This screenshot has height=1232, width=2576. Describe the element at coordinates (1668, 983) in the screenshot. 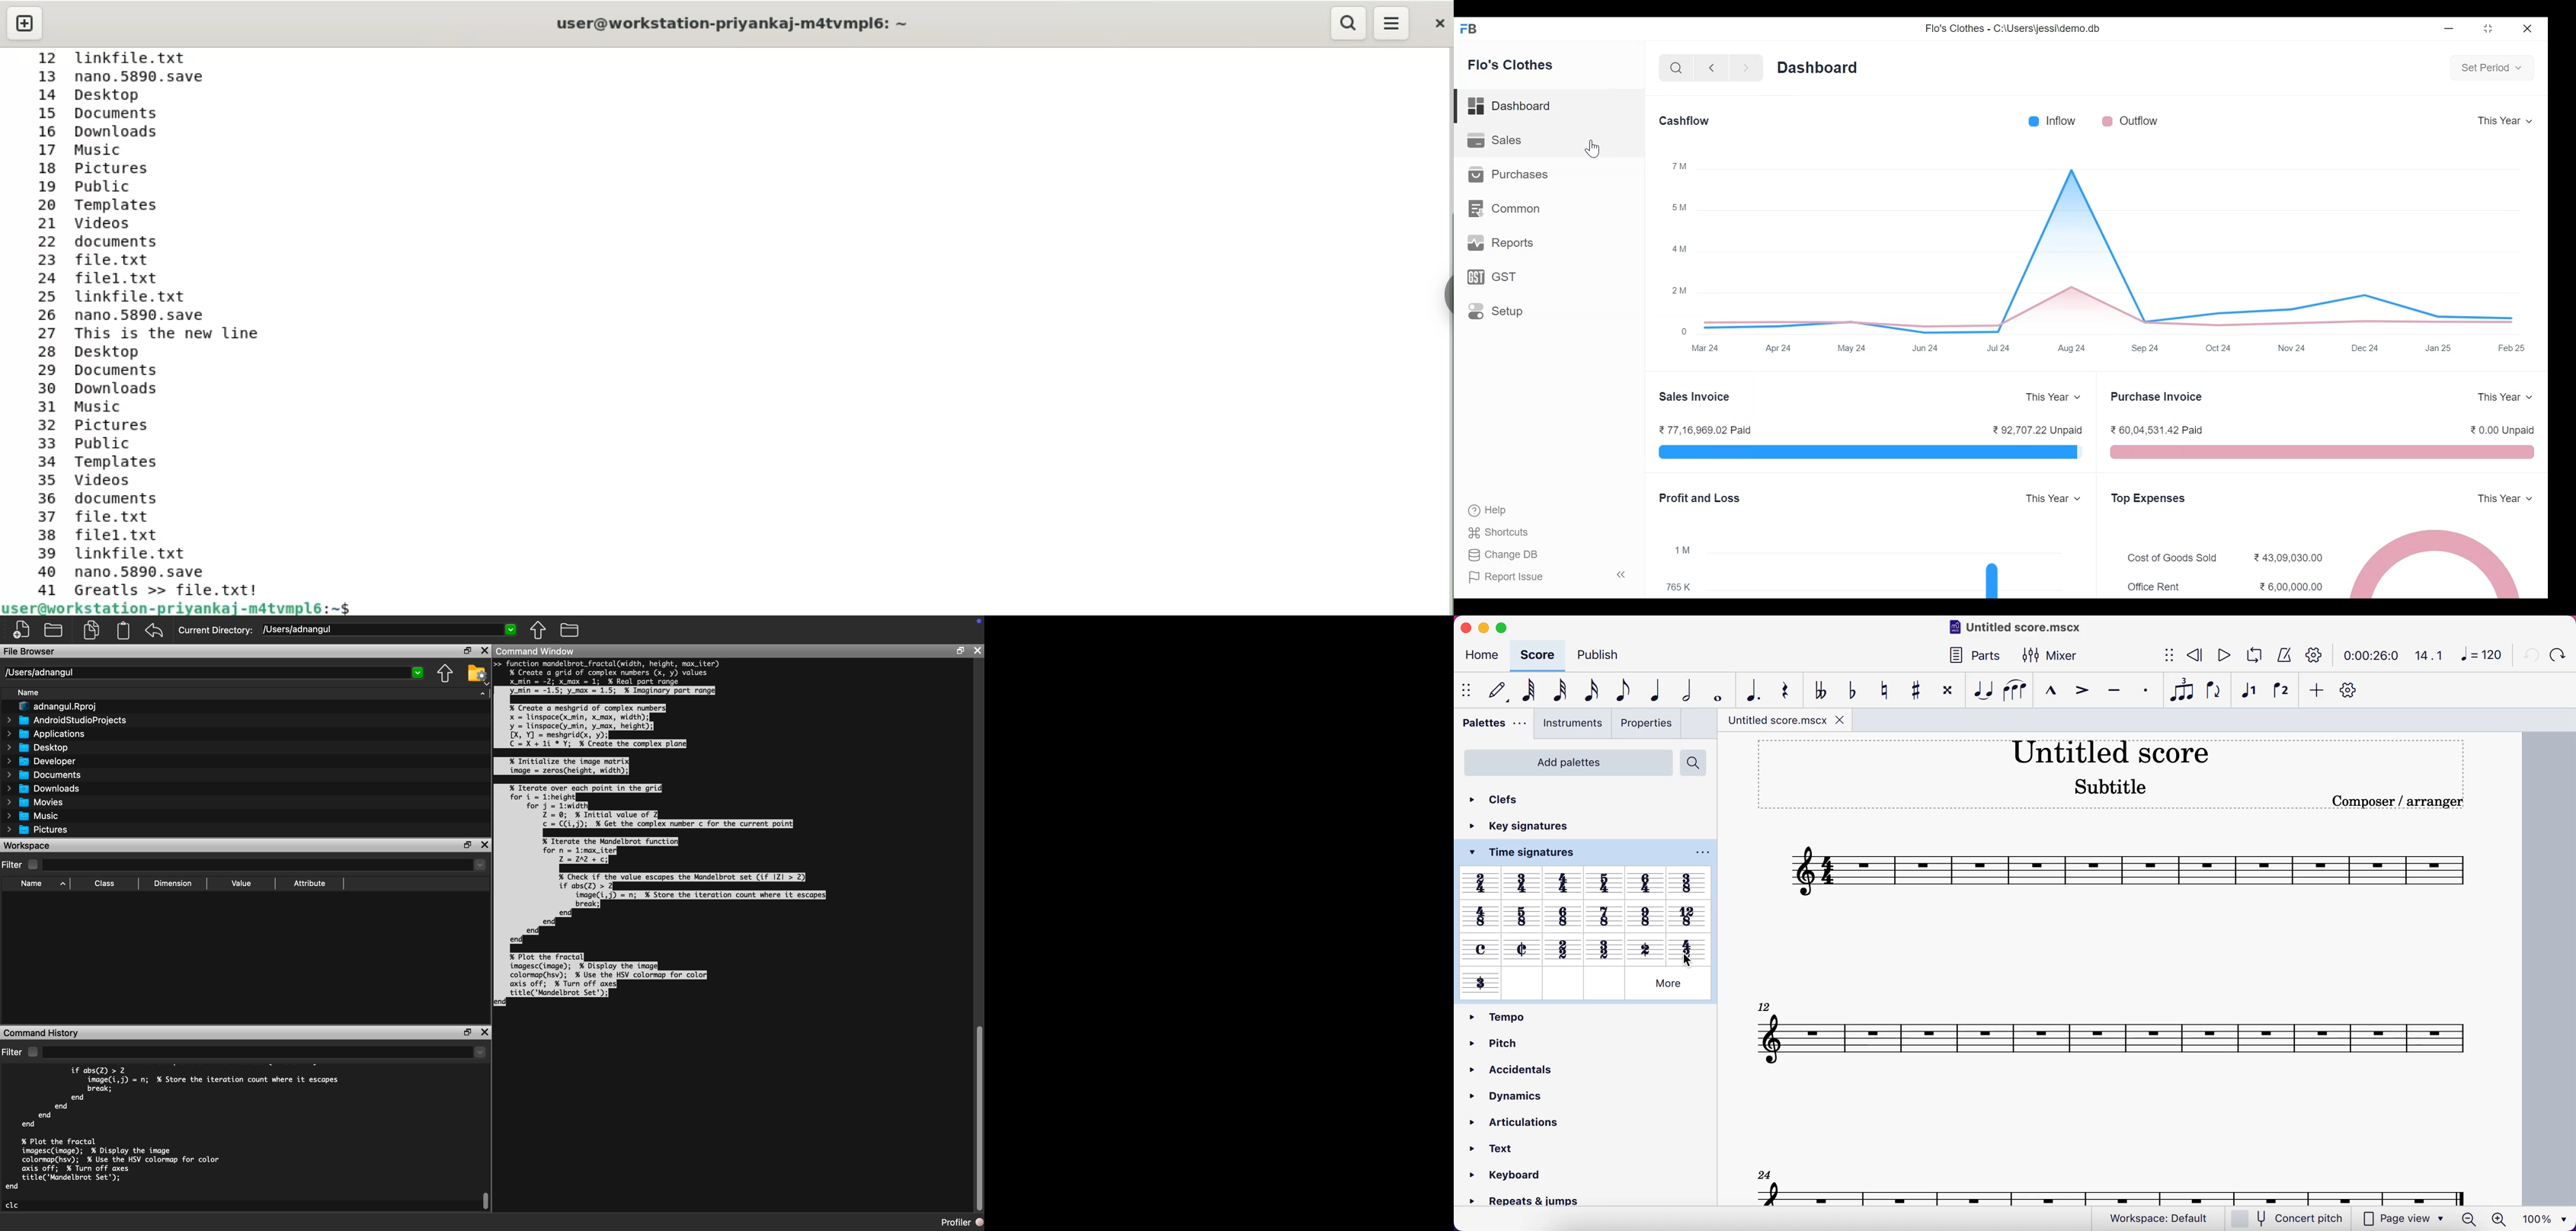

I see `` at that location.